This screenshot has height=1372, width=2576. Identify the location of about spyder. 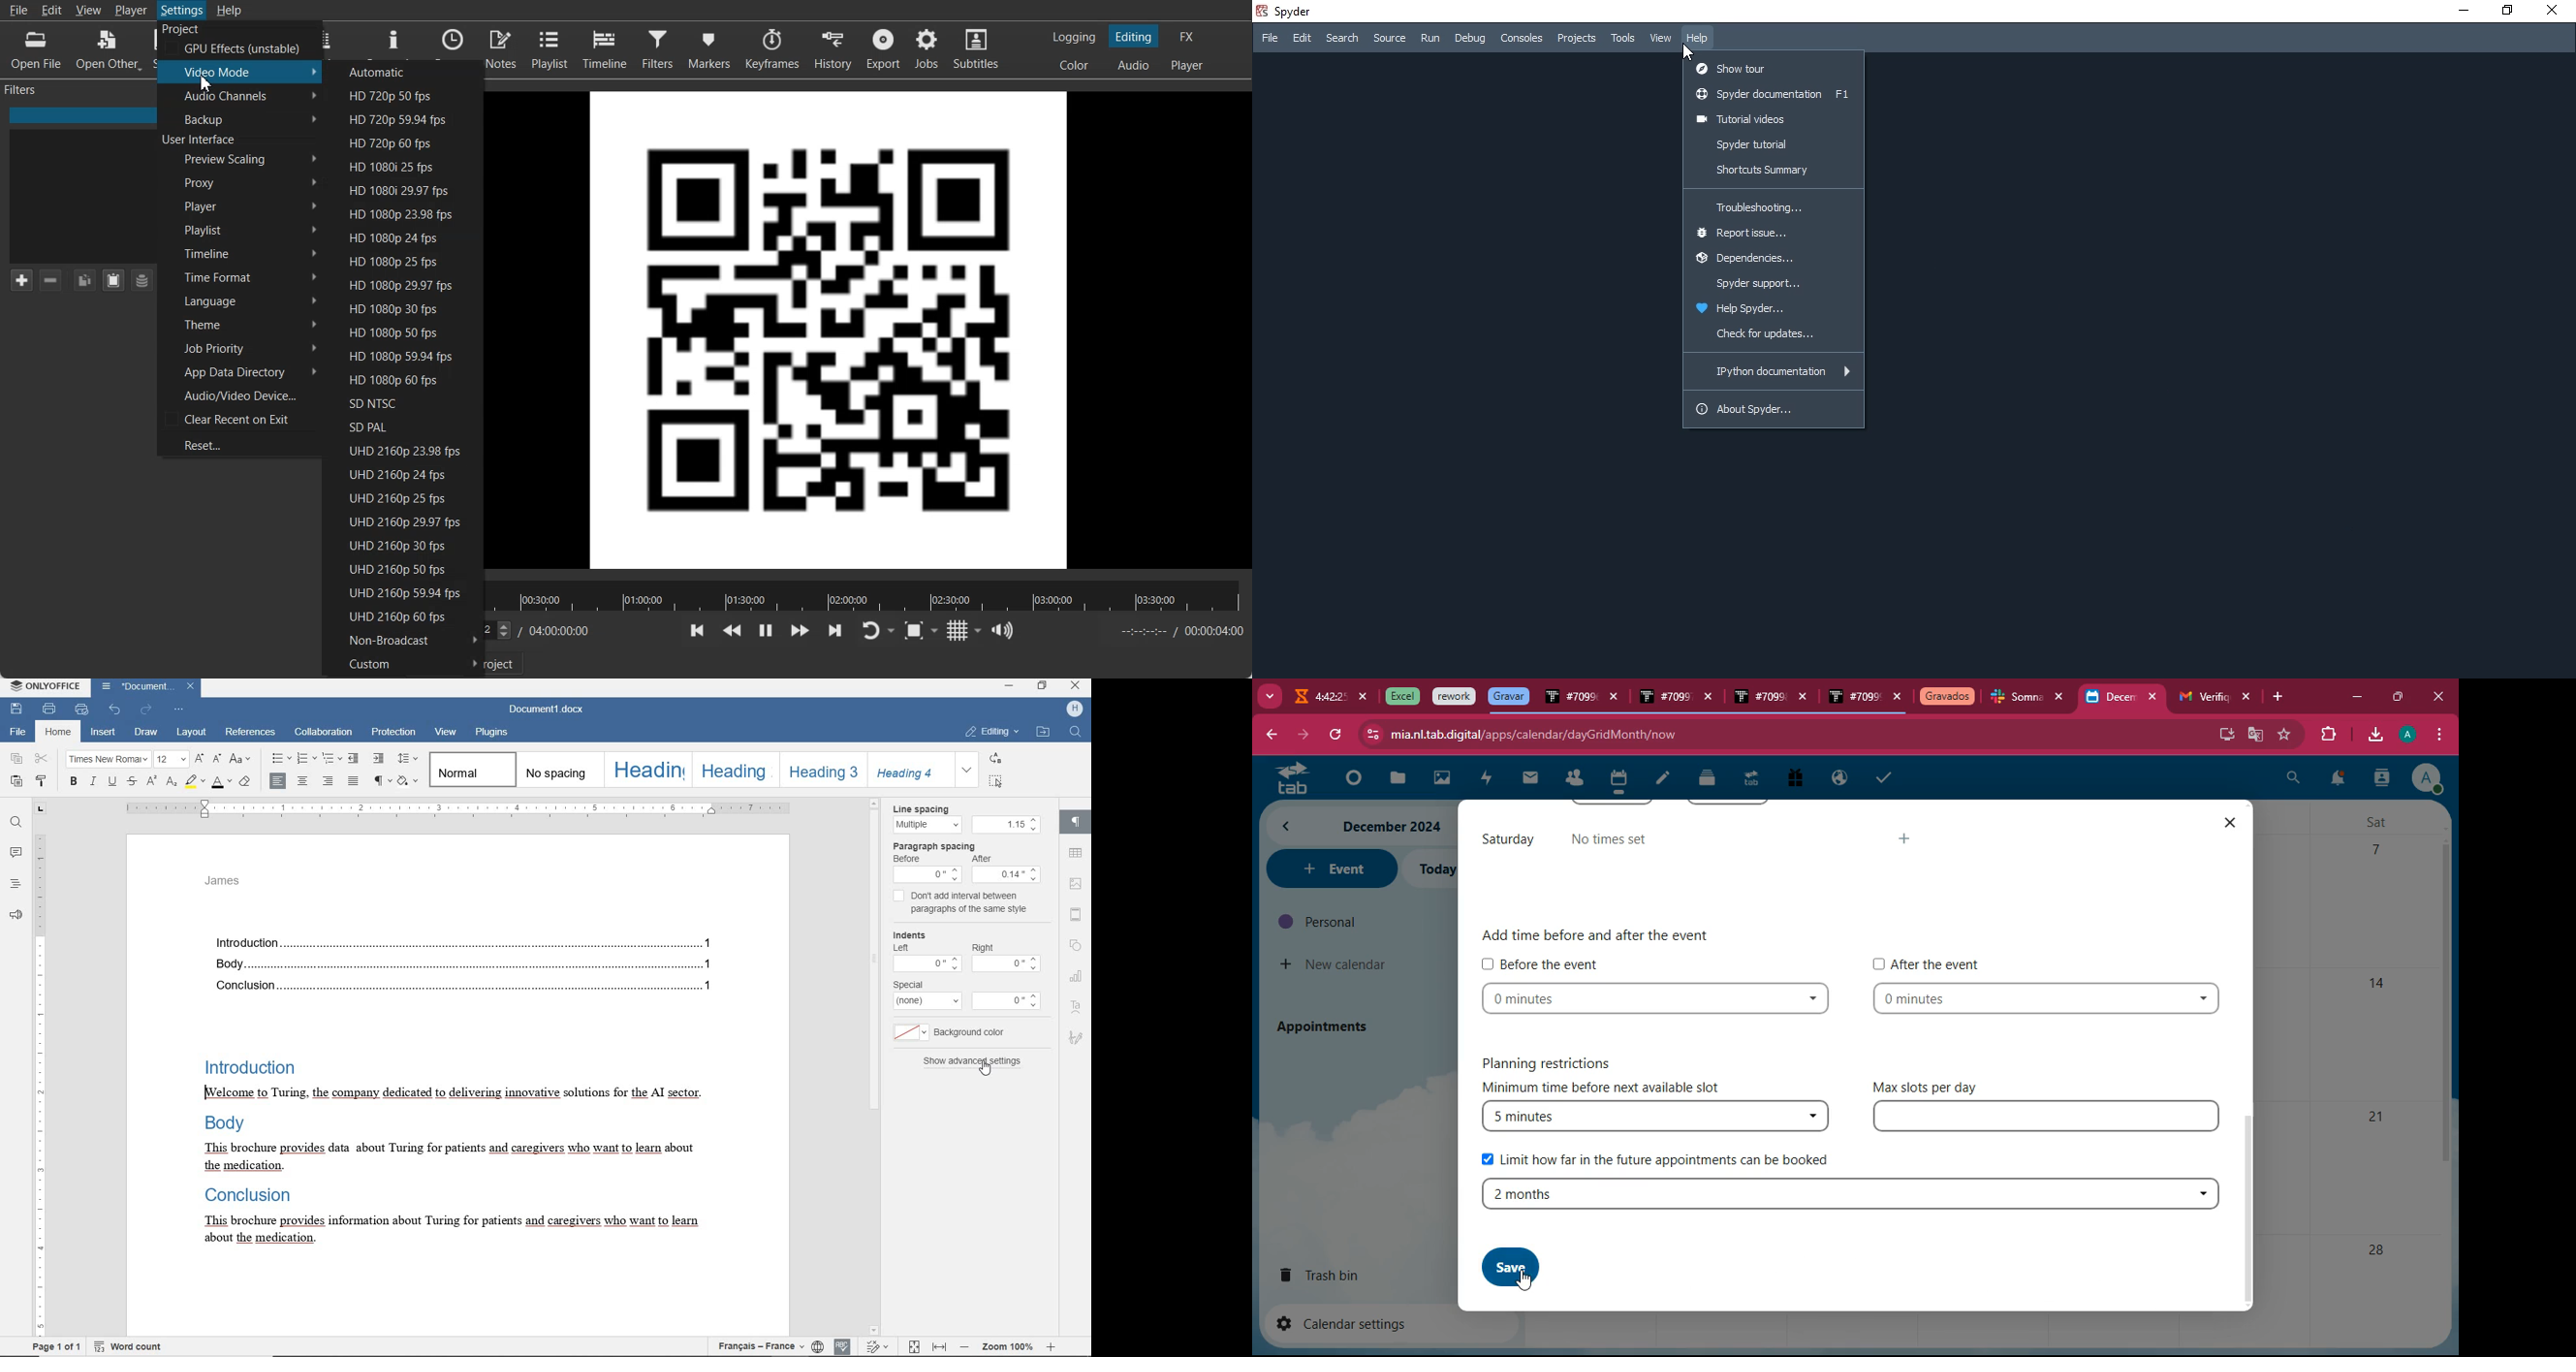
(1775, 410).